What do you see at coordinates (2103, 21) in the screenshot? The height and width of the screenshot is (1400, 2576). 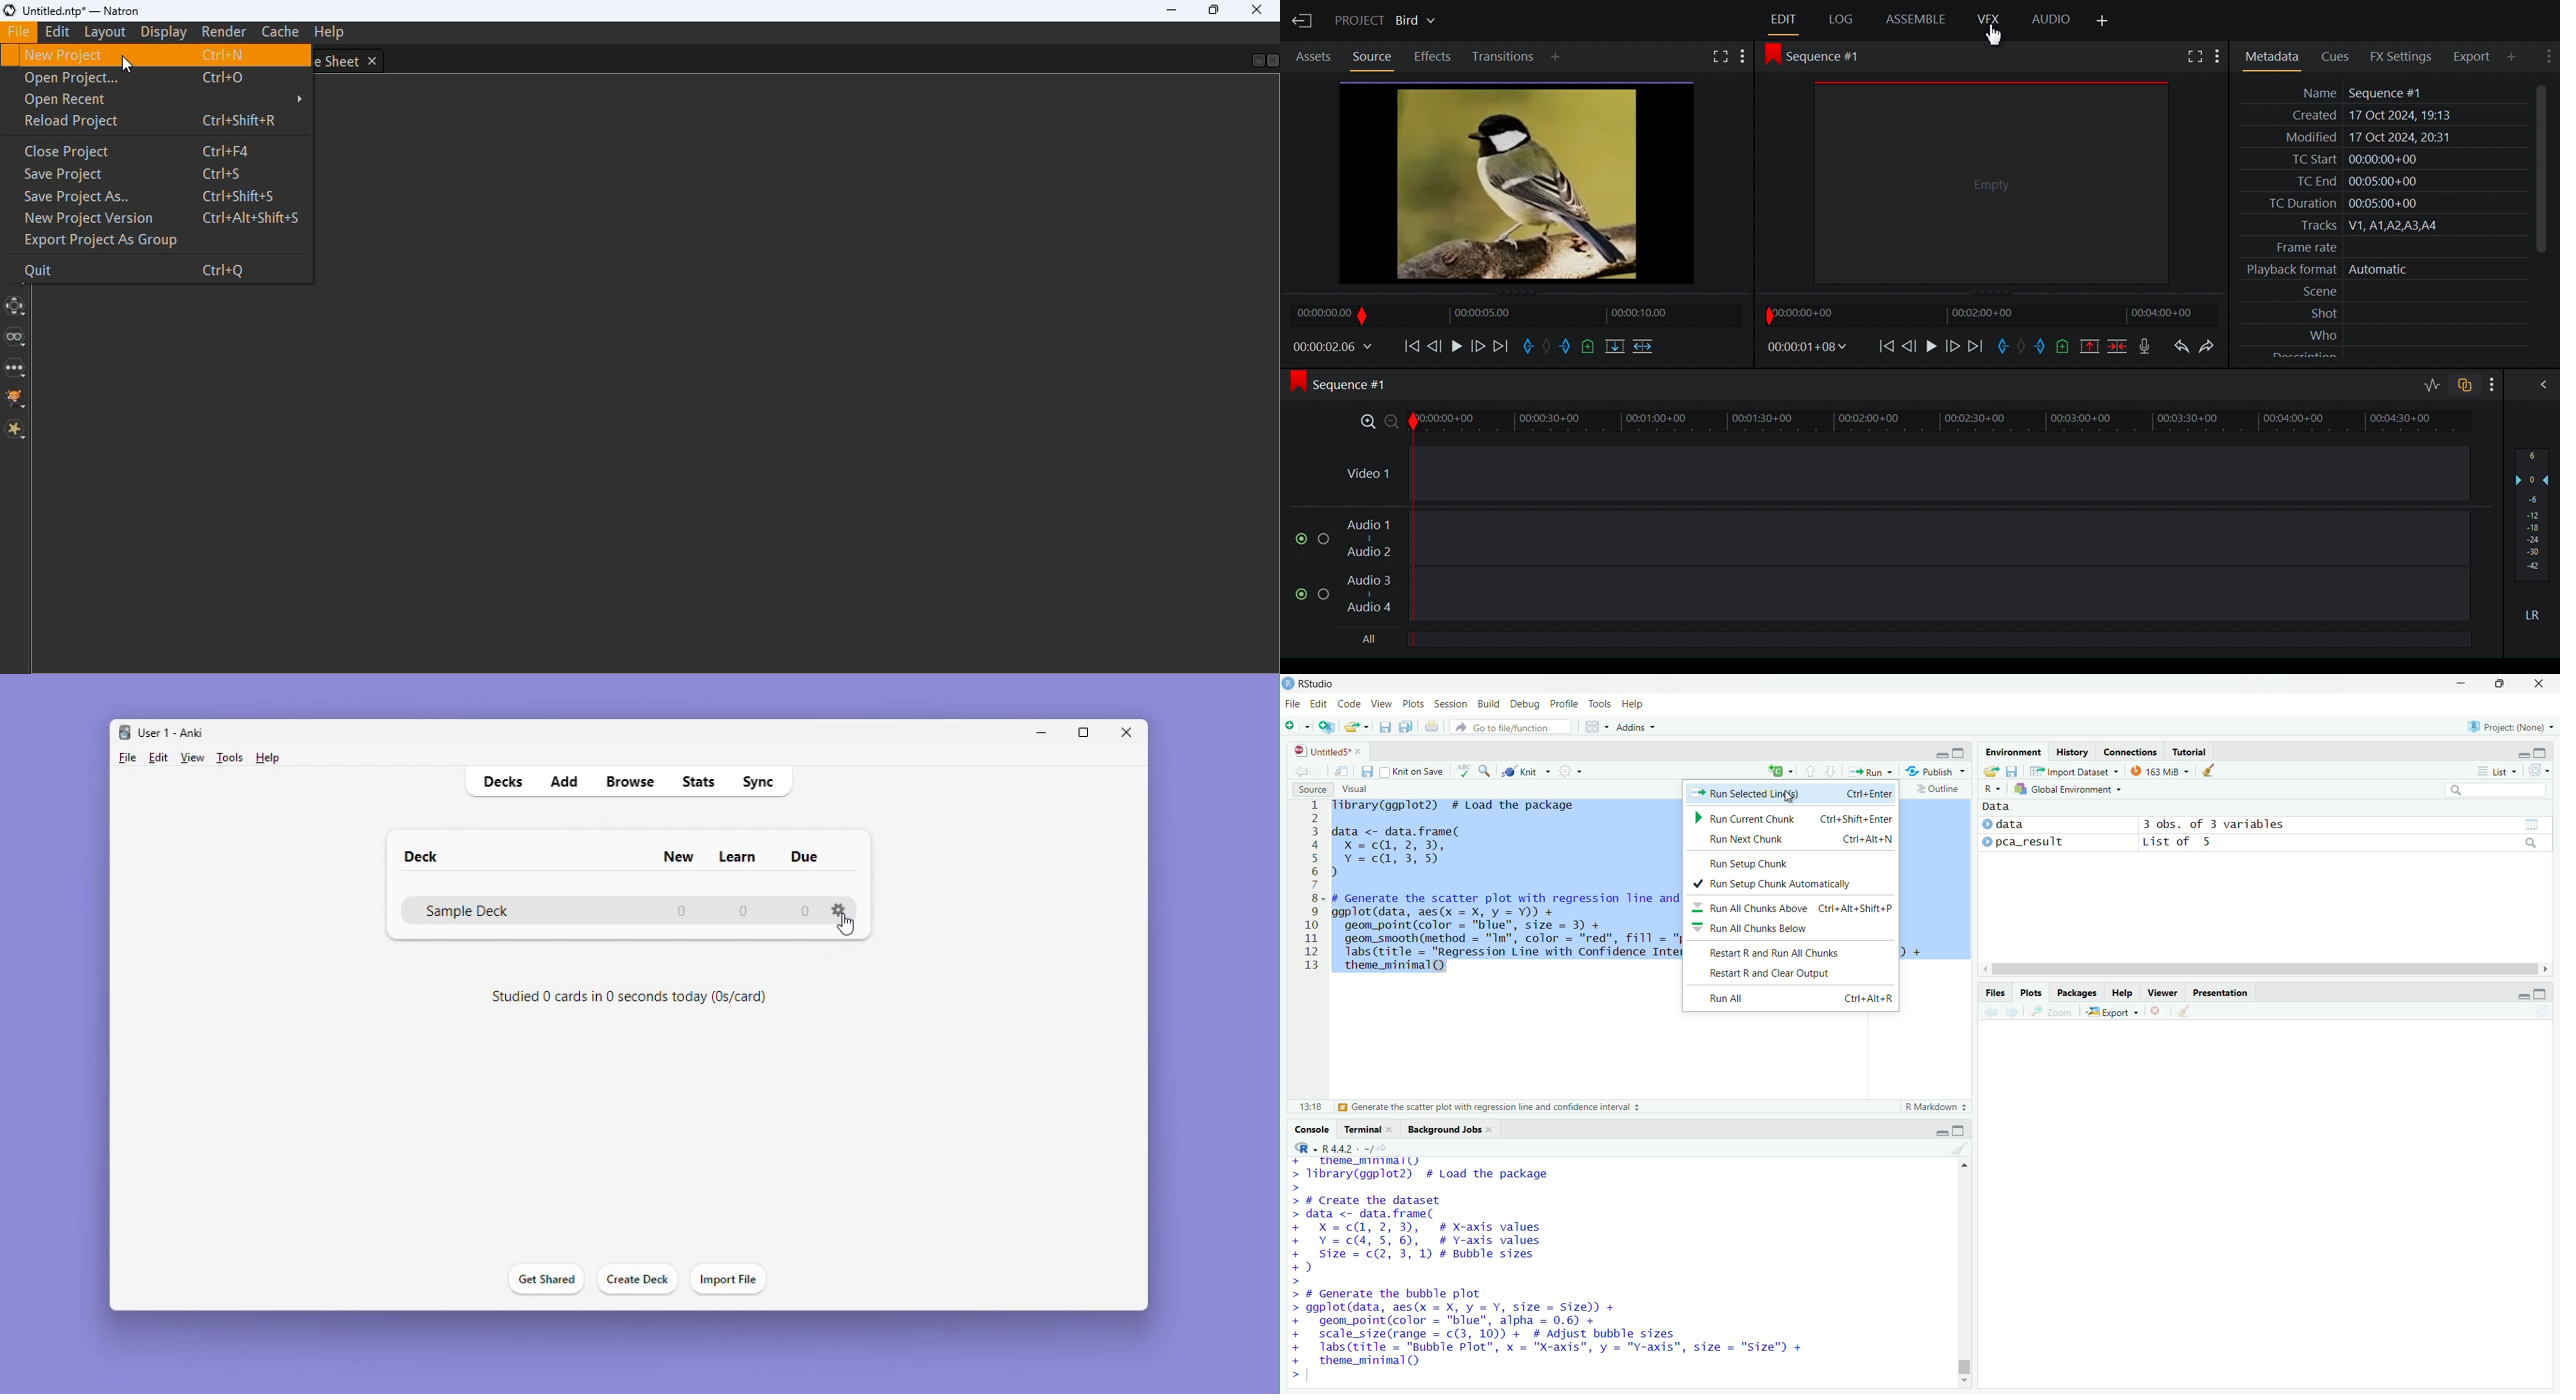 I see `Add Panel` at bounding box center [2103, 21].